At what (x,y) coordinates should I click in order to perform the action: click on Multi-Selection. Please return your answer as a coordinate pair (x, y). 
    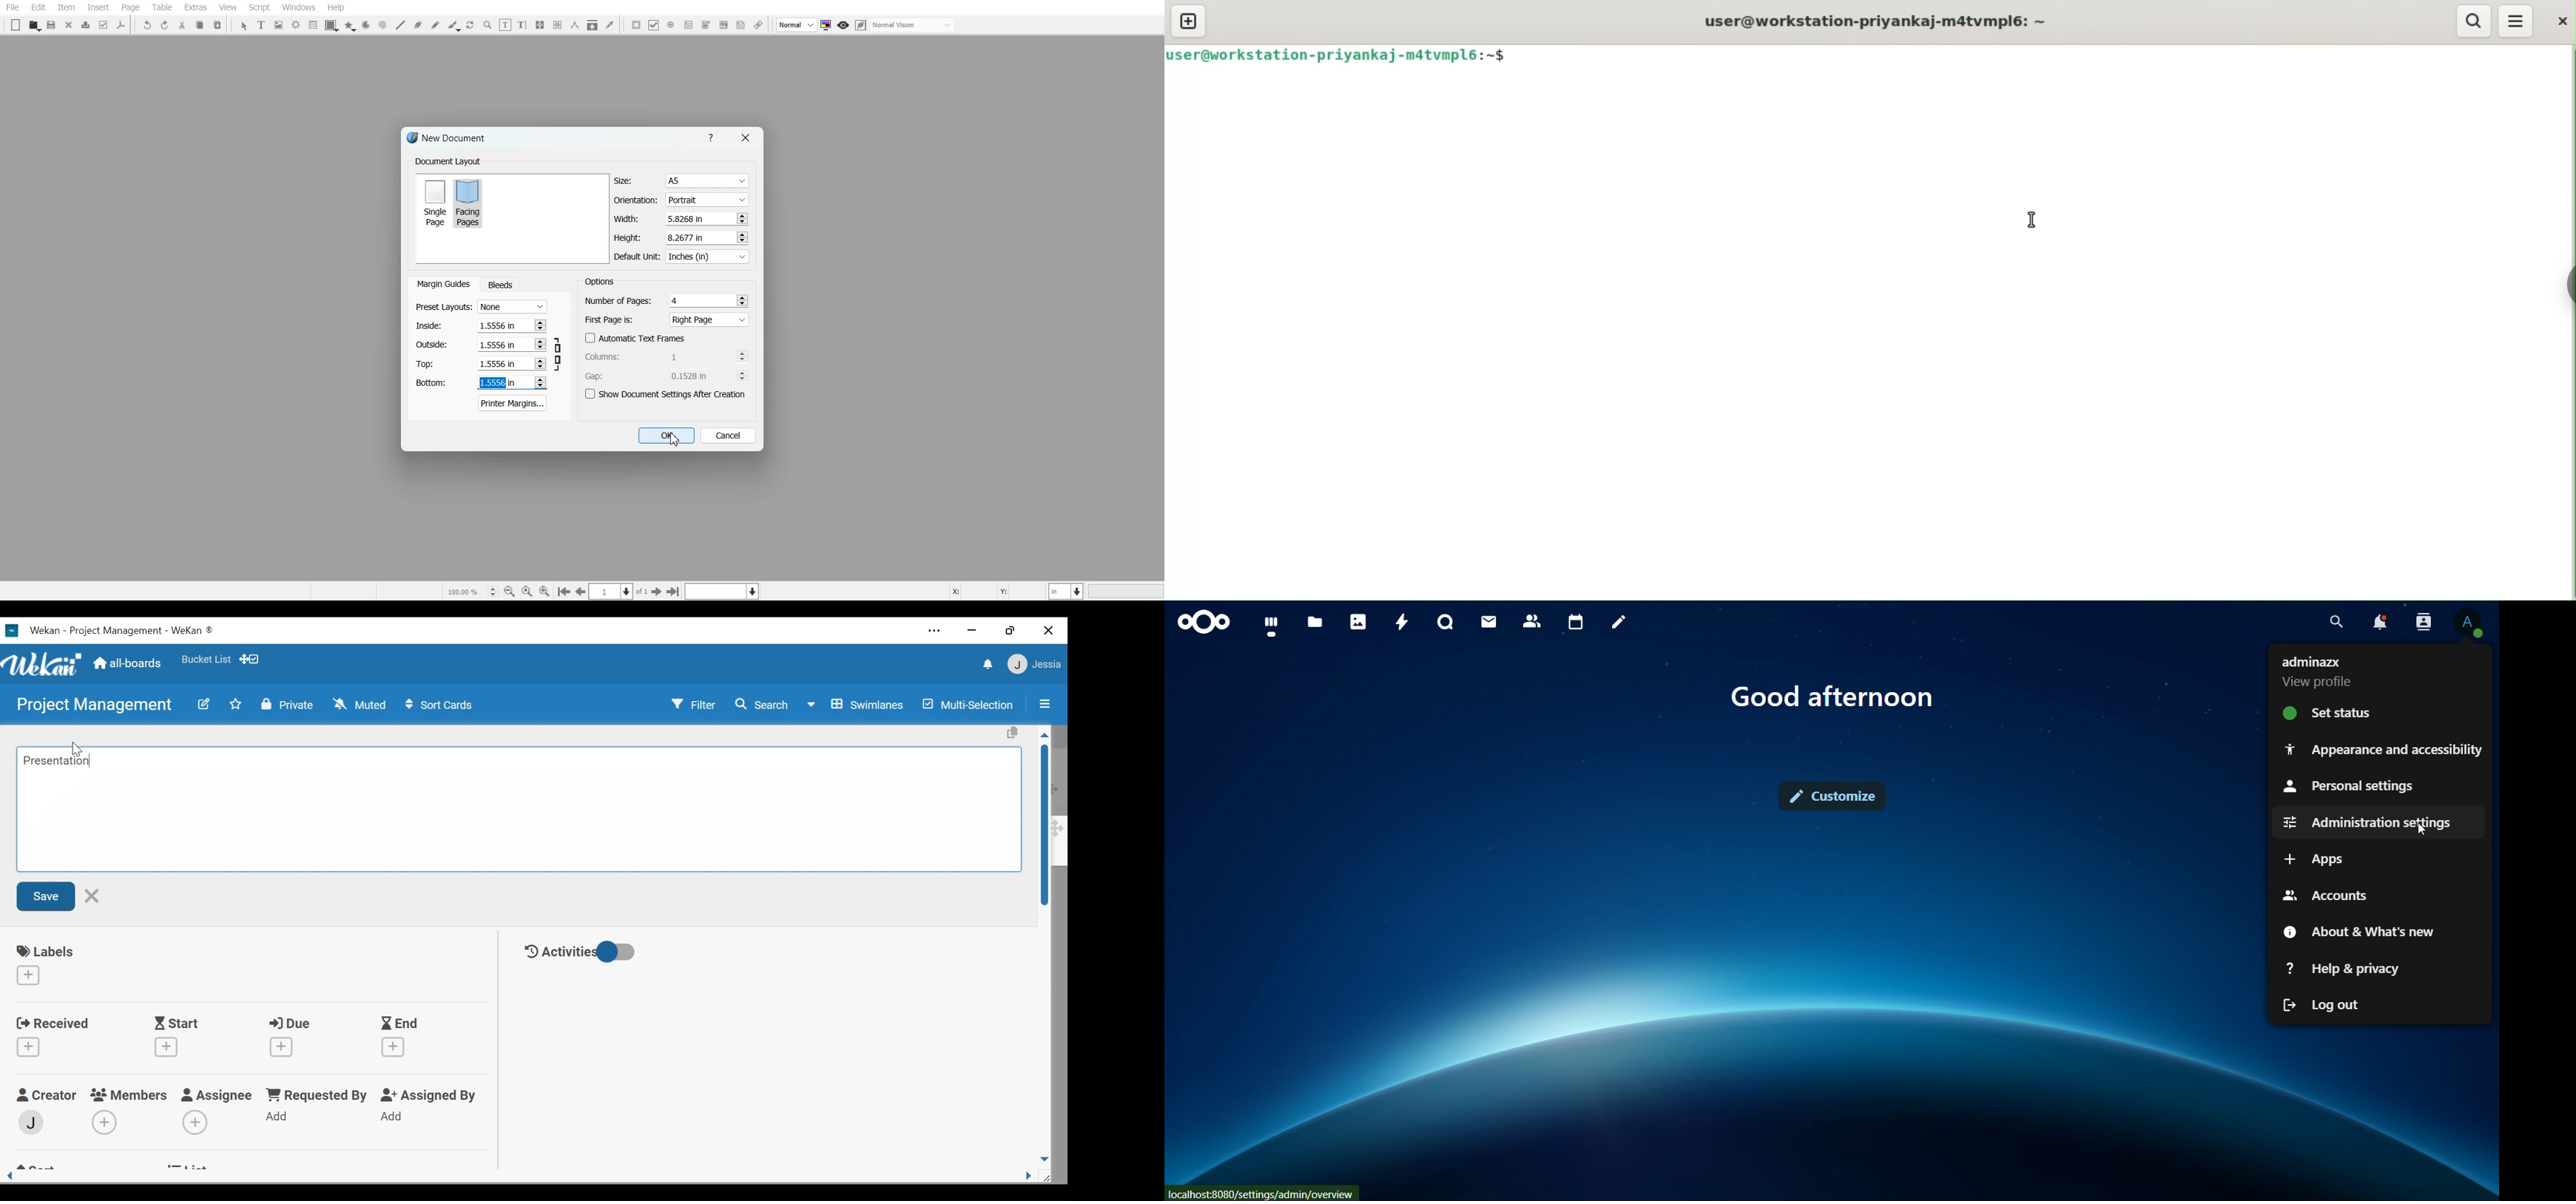
    Looking at the image, I should click on (969, 705).